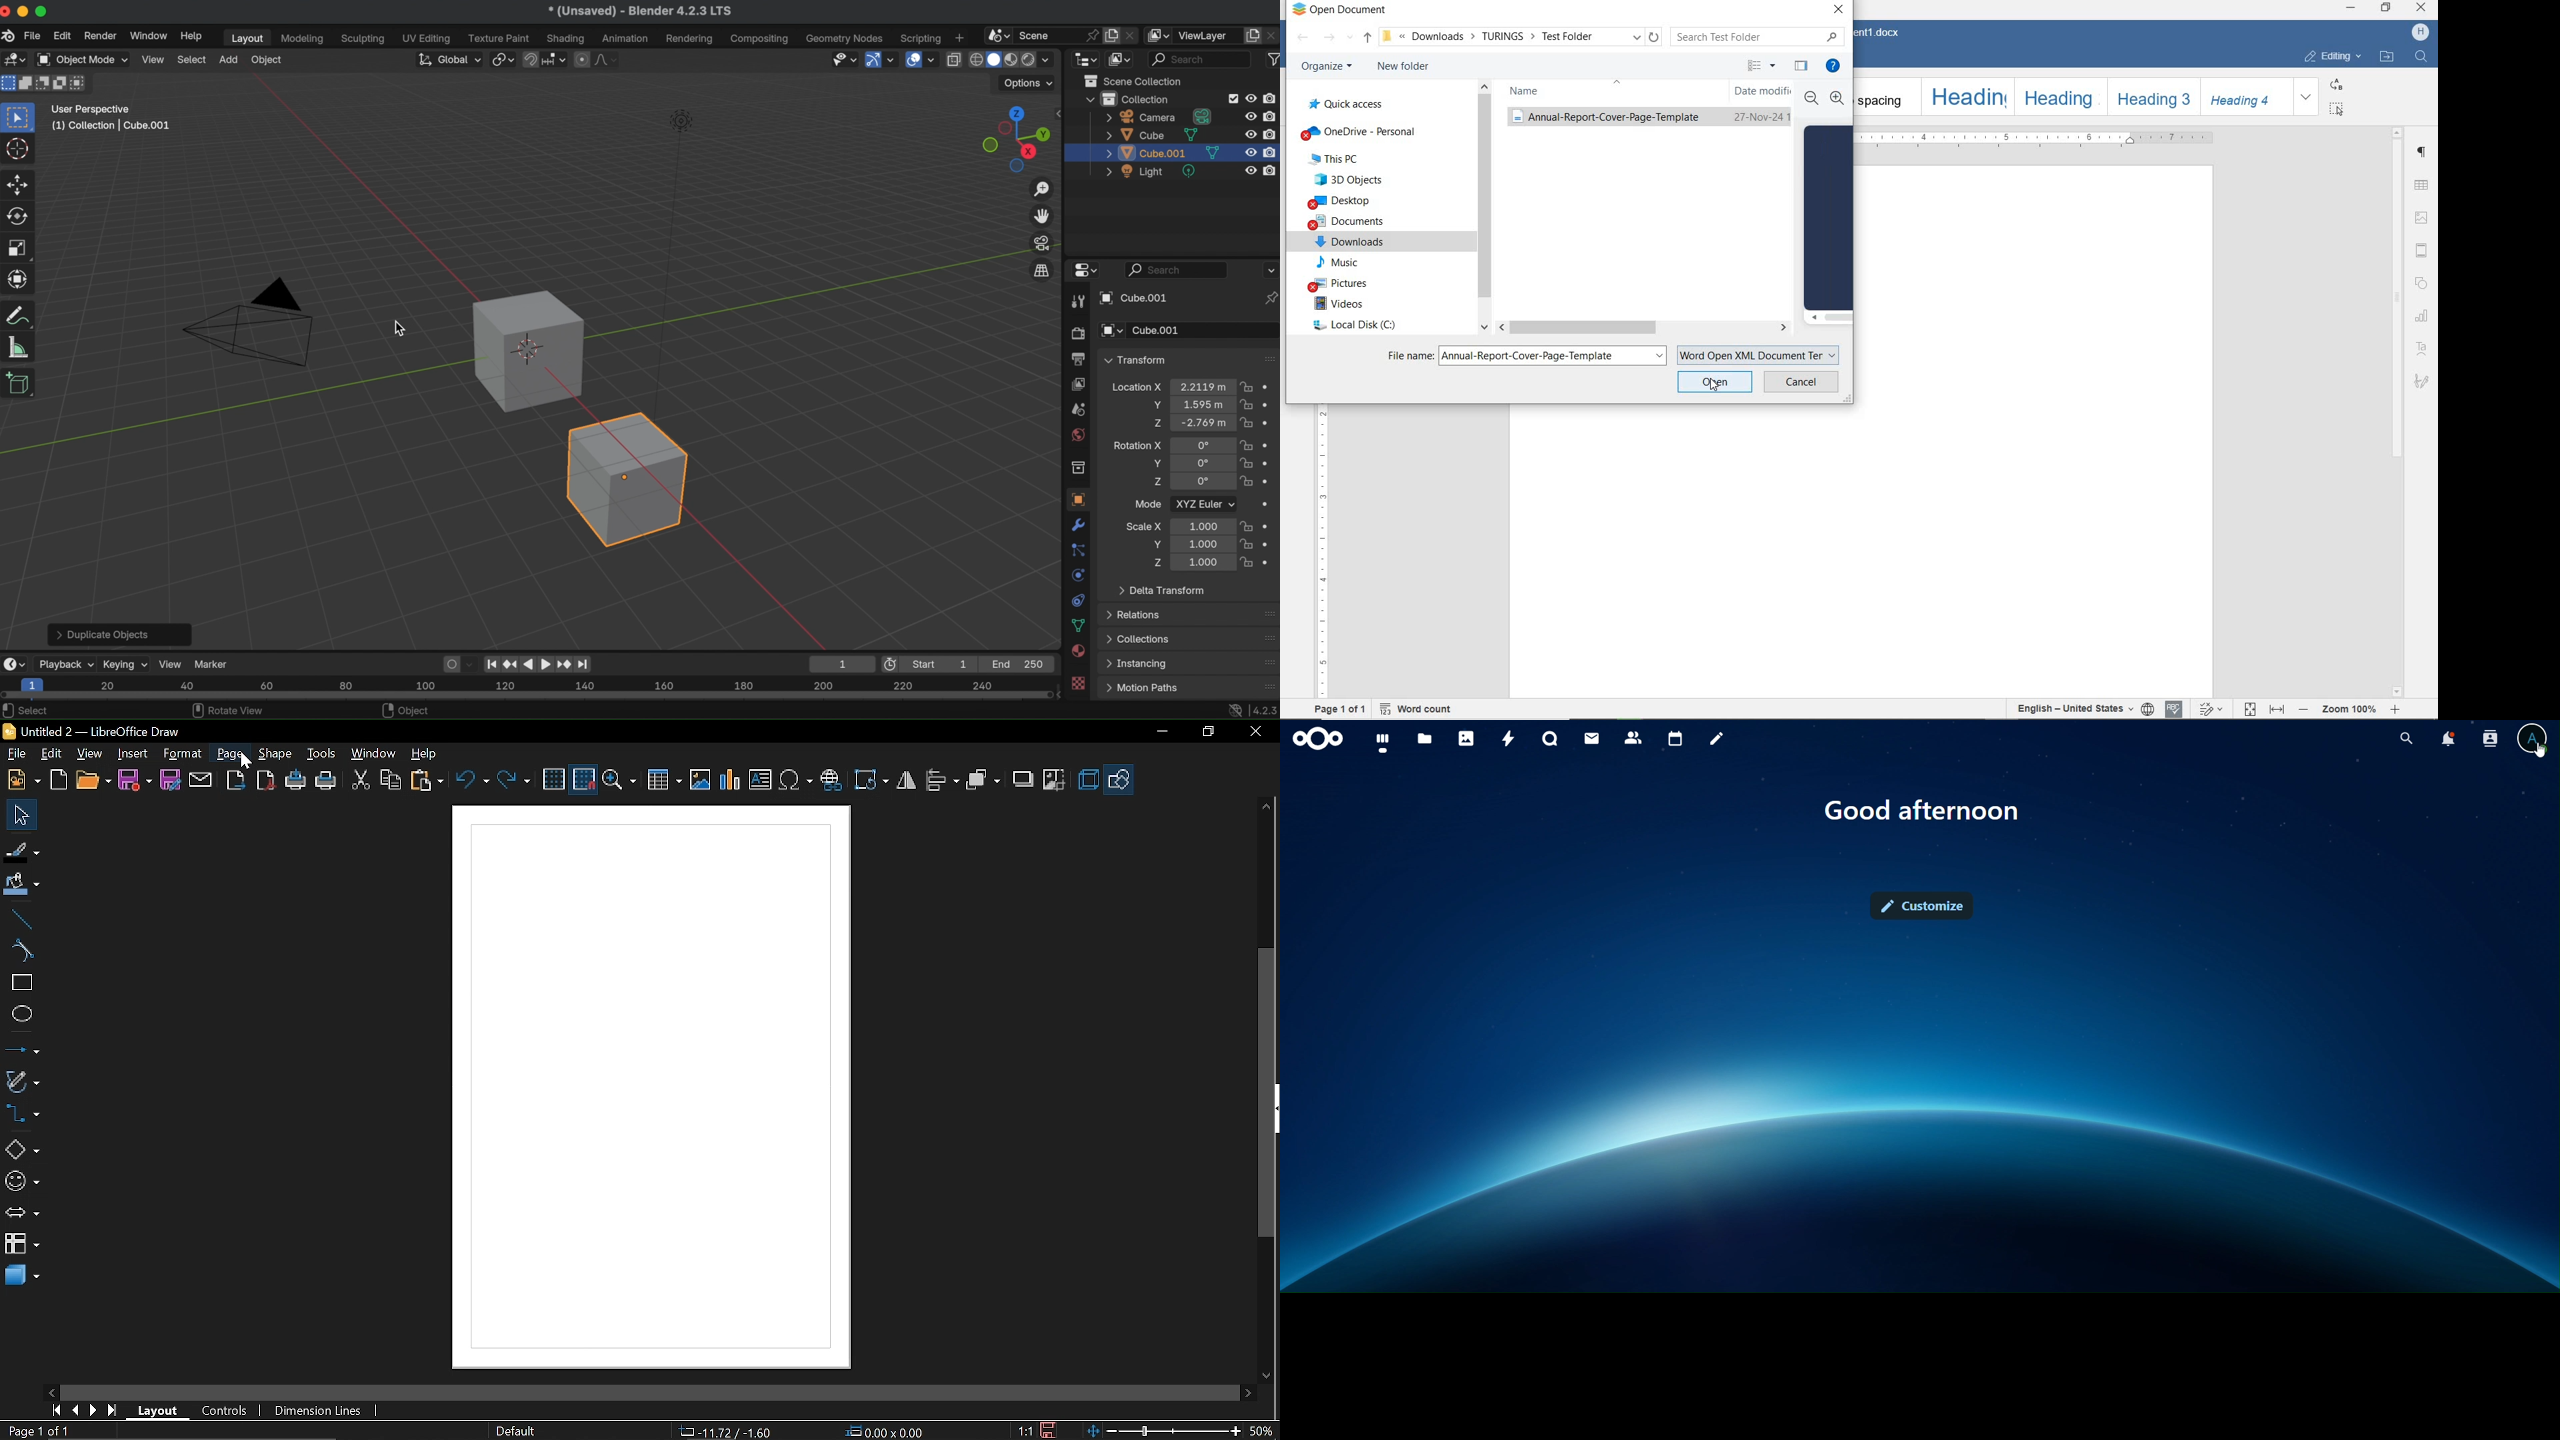  What do you see at coordinates (51, 754) in the screenshot?
I see `Edit` at bounding box center [51, 754].